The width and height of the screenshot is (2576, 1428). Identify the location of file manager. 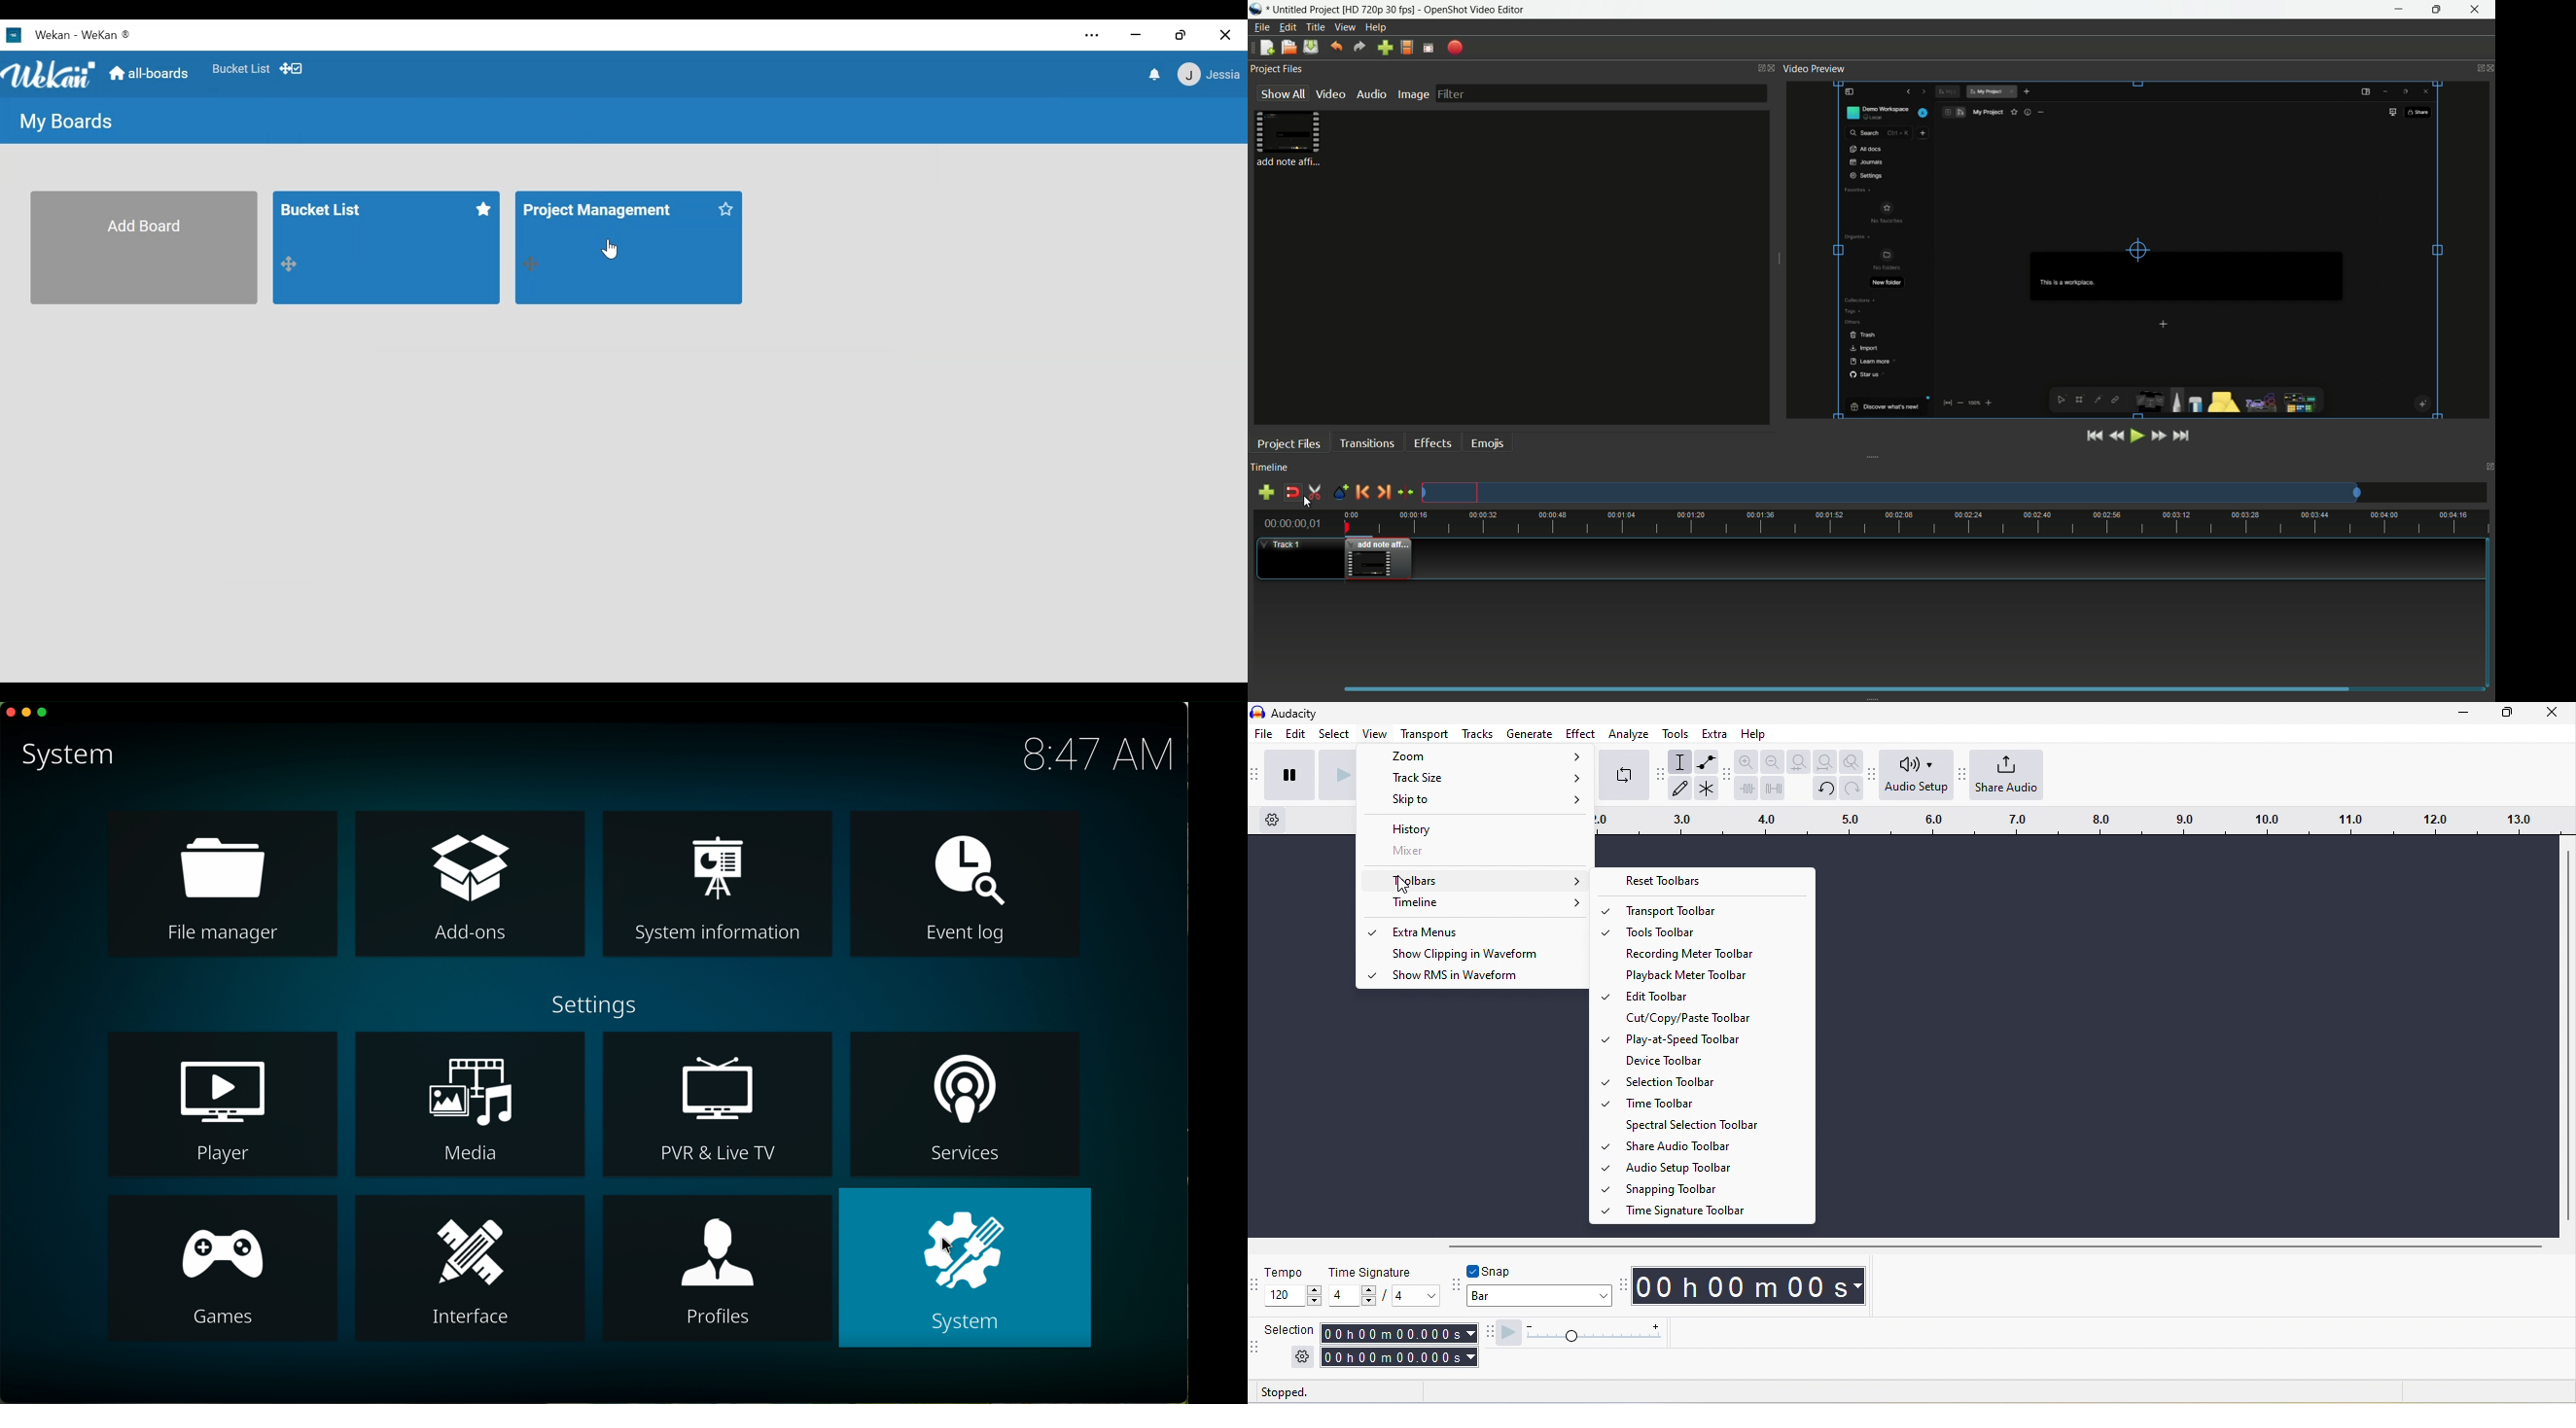
(224, 883).